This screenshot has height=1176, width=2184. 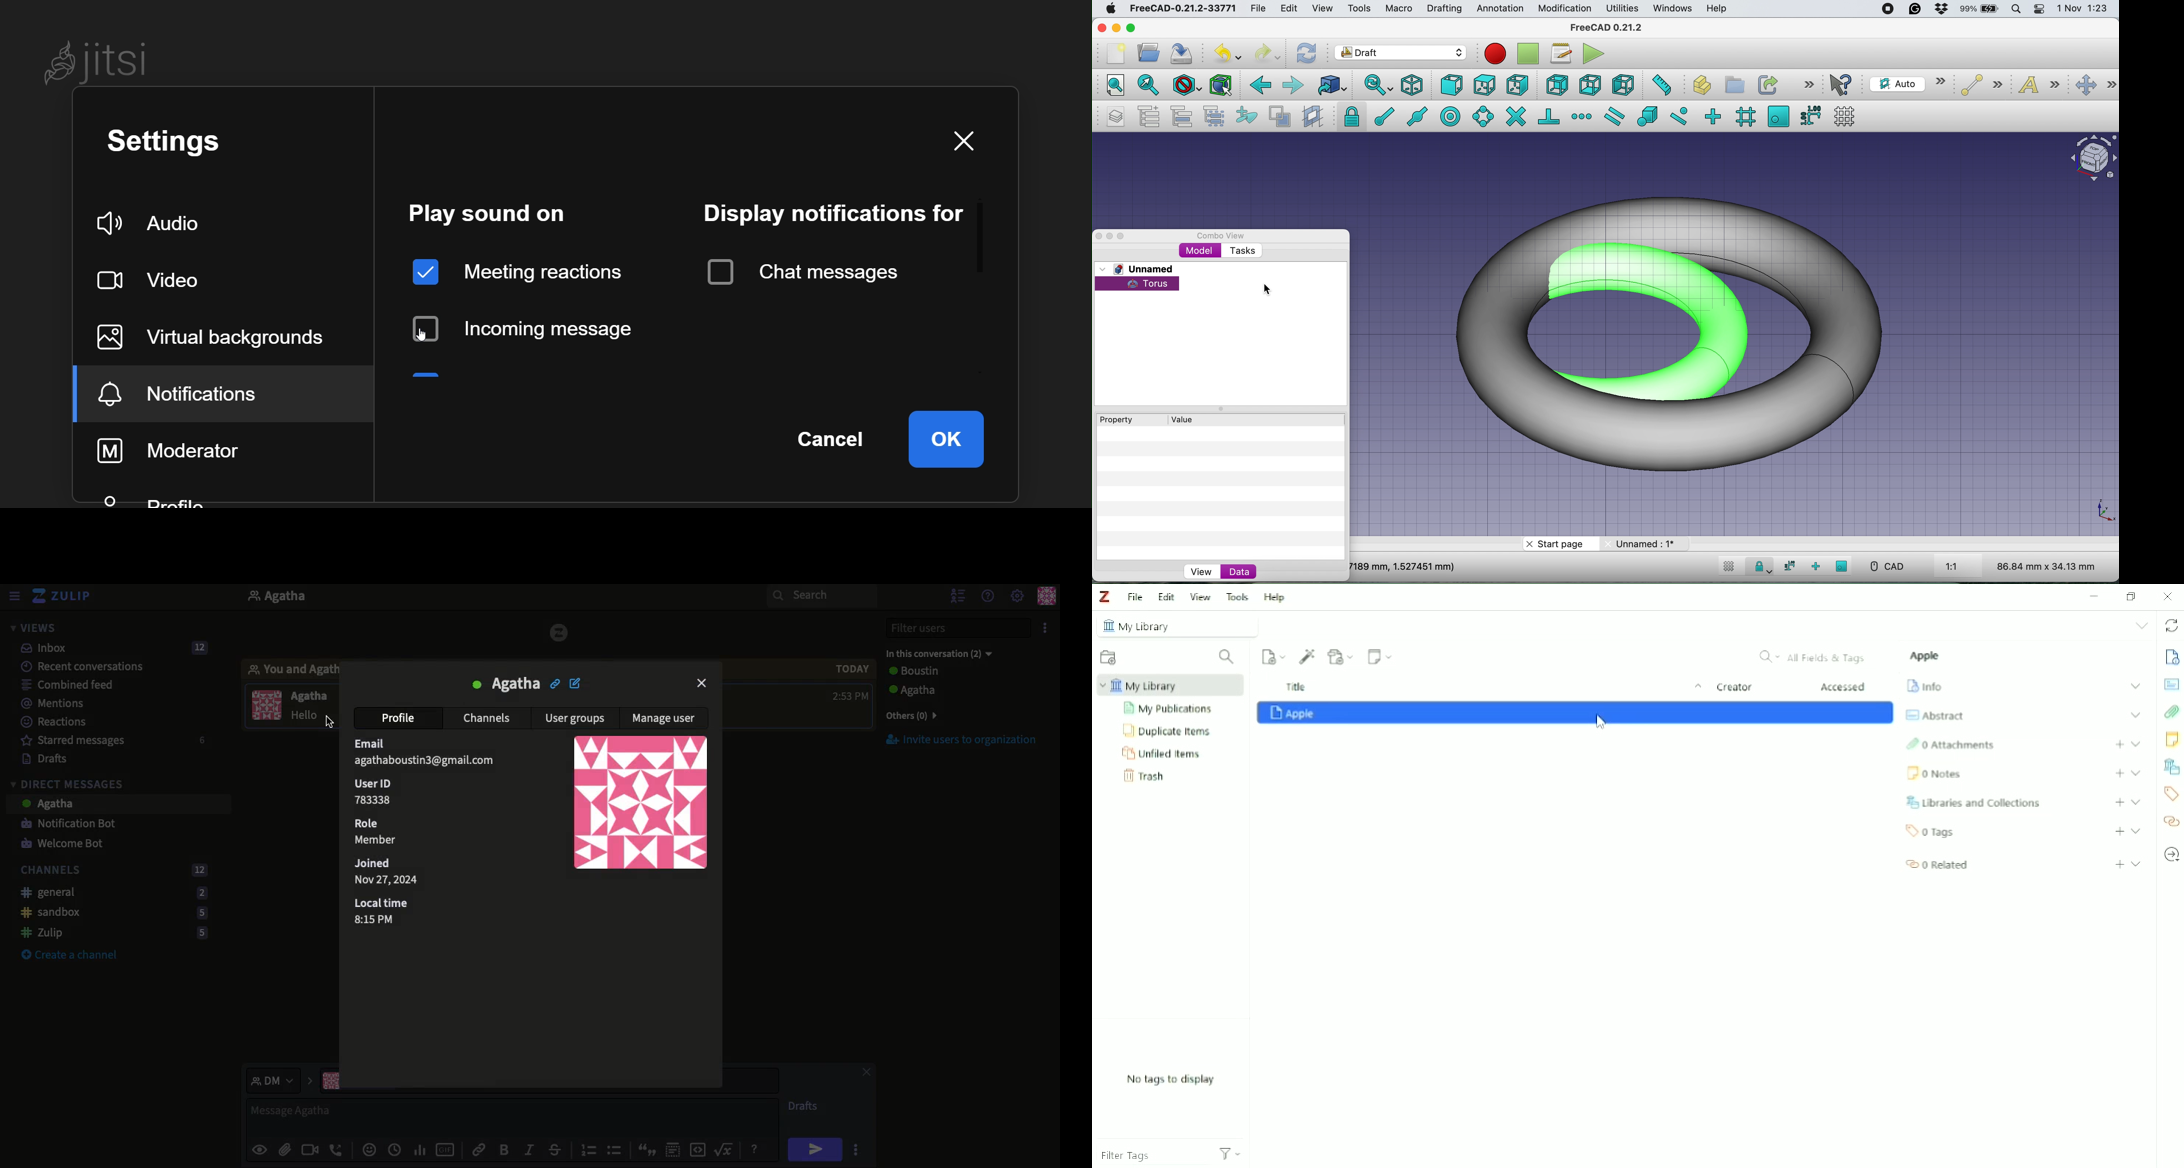 I want to click on Tags, so click(x=2172, y=794).